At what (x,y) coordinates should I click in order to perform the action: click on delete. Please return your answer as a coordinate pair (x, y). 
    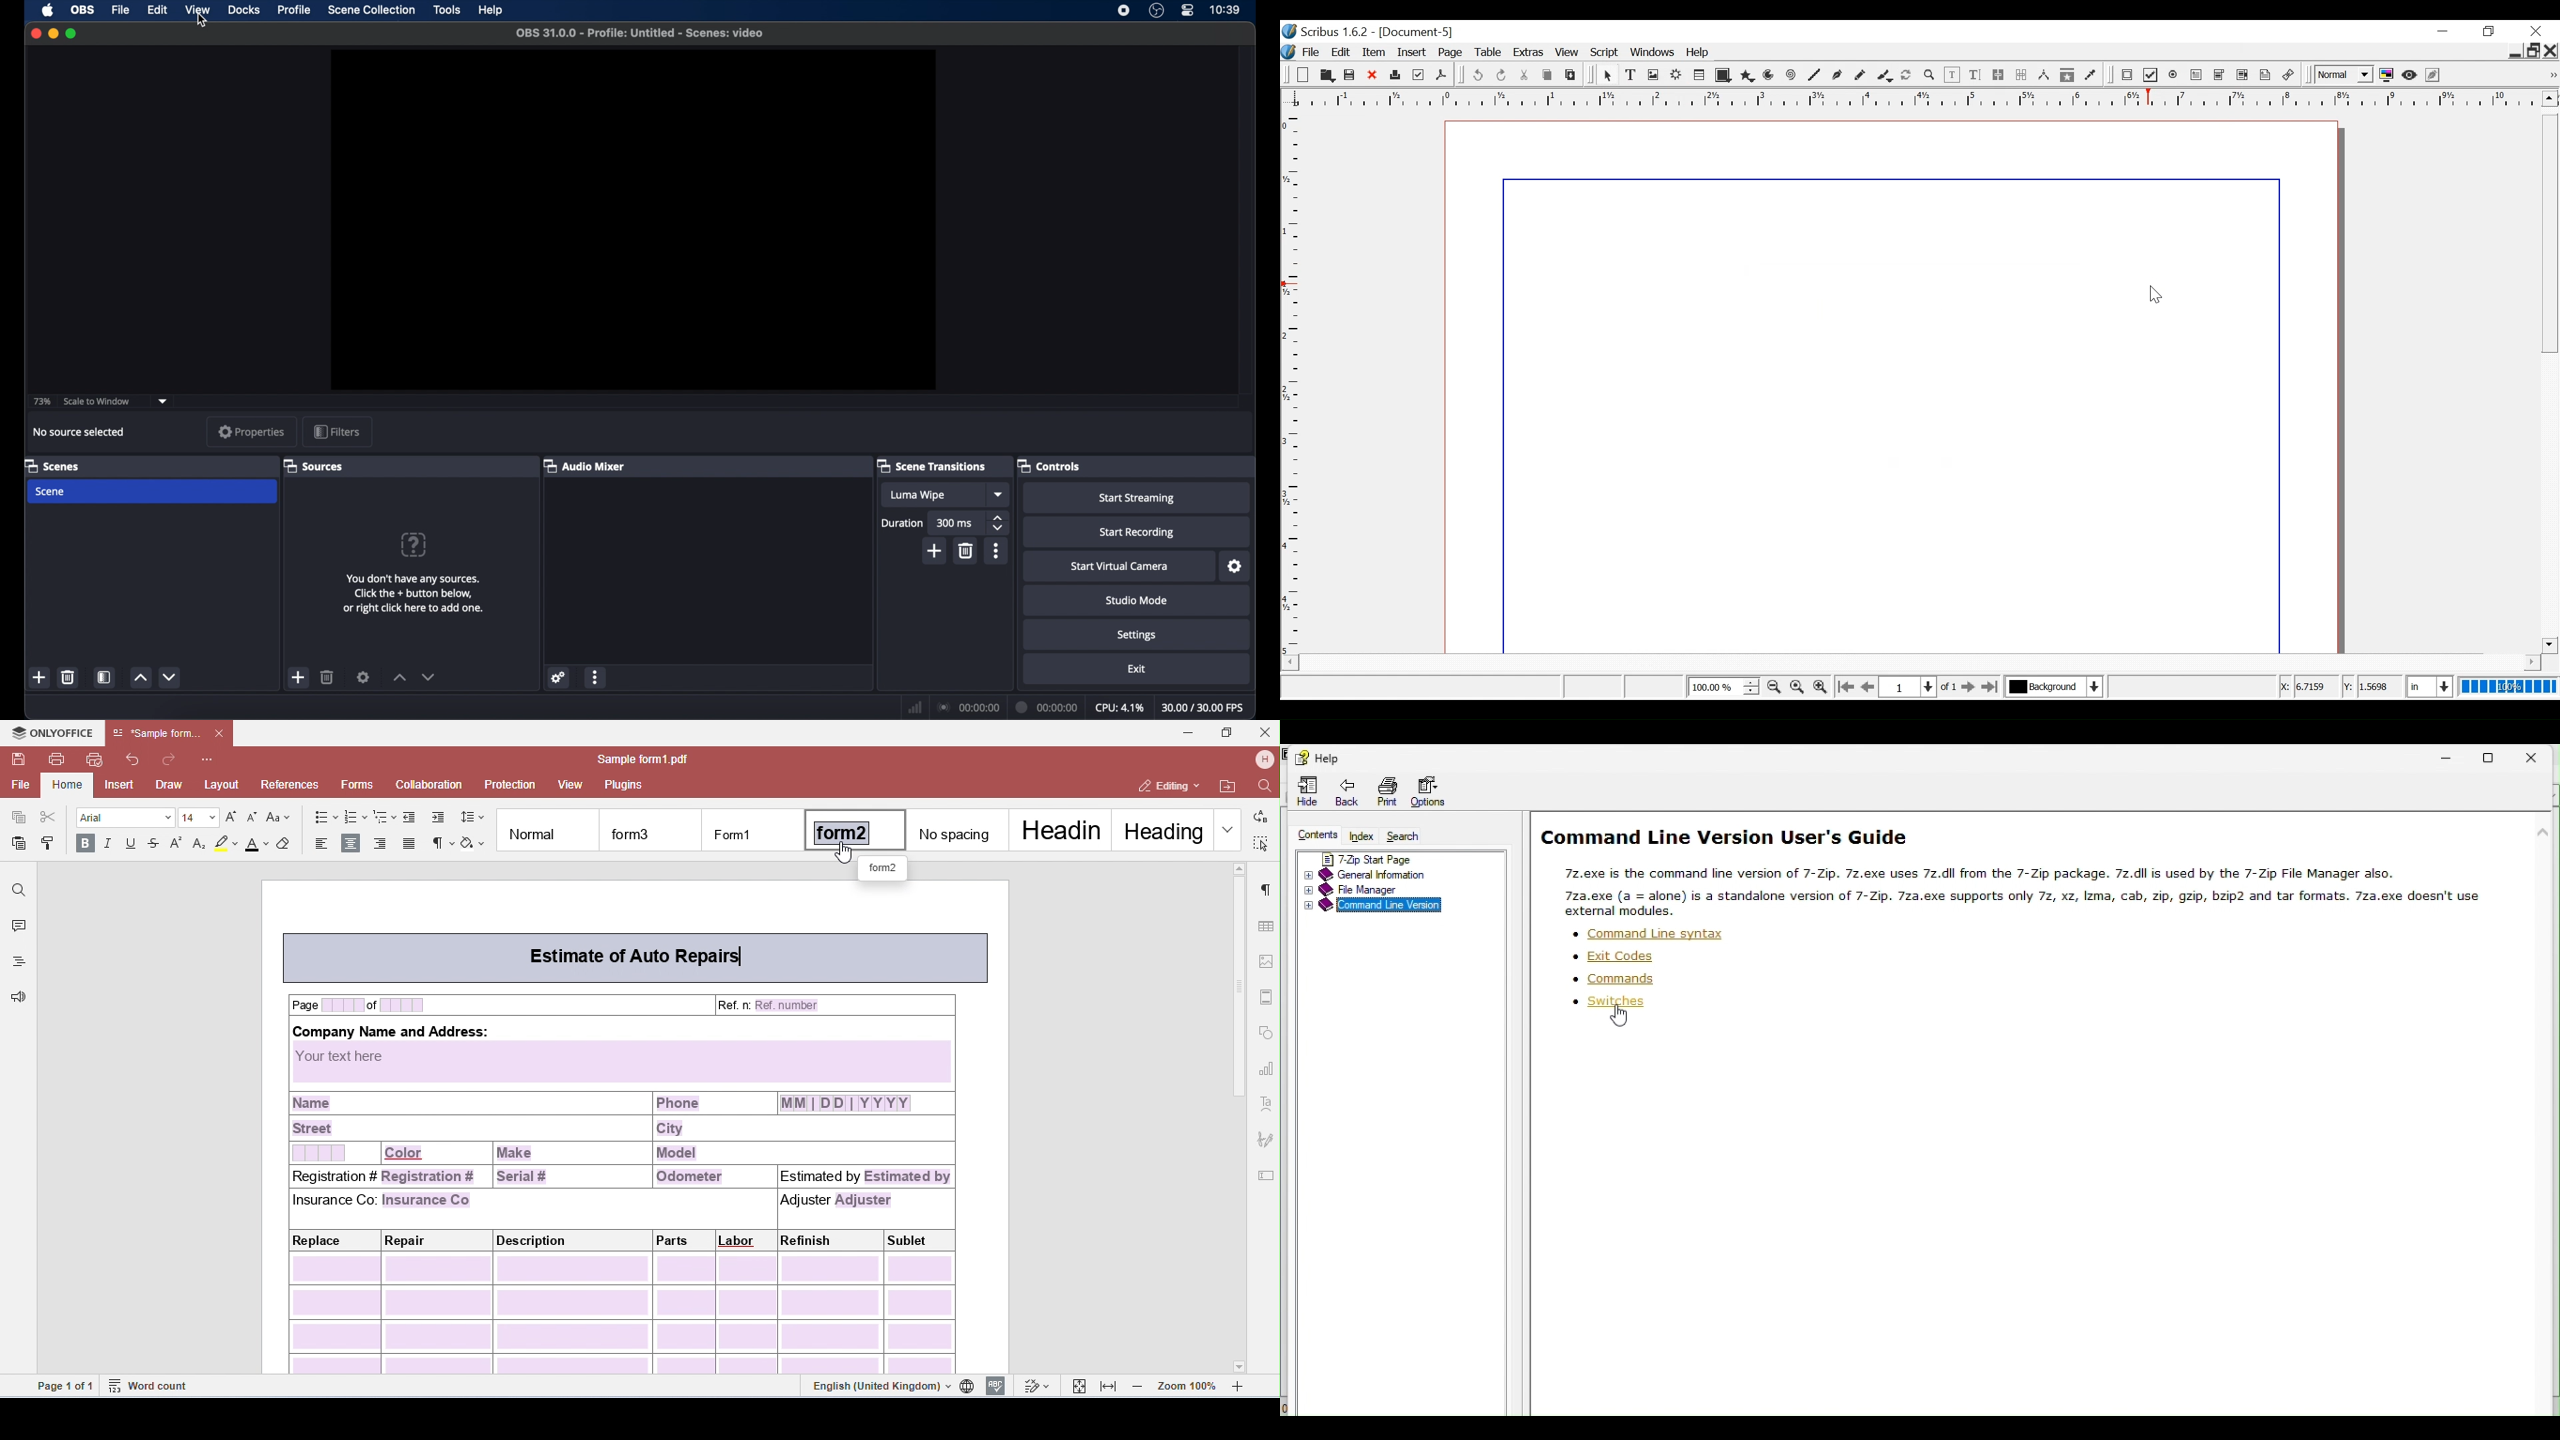
    Looking at the image, I should click on (69, 677).